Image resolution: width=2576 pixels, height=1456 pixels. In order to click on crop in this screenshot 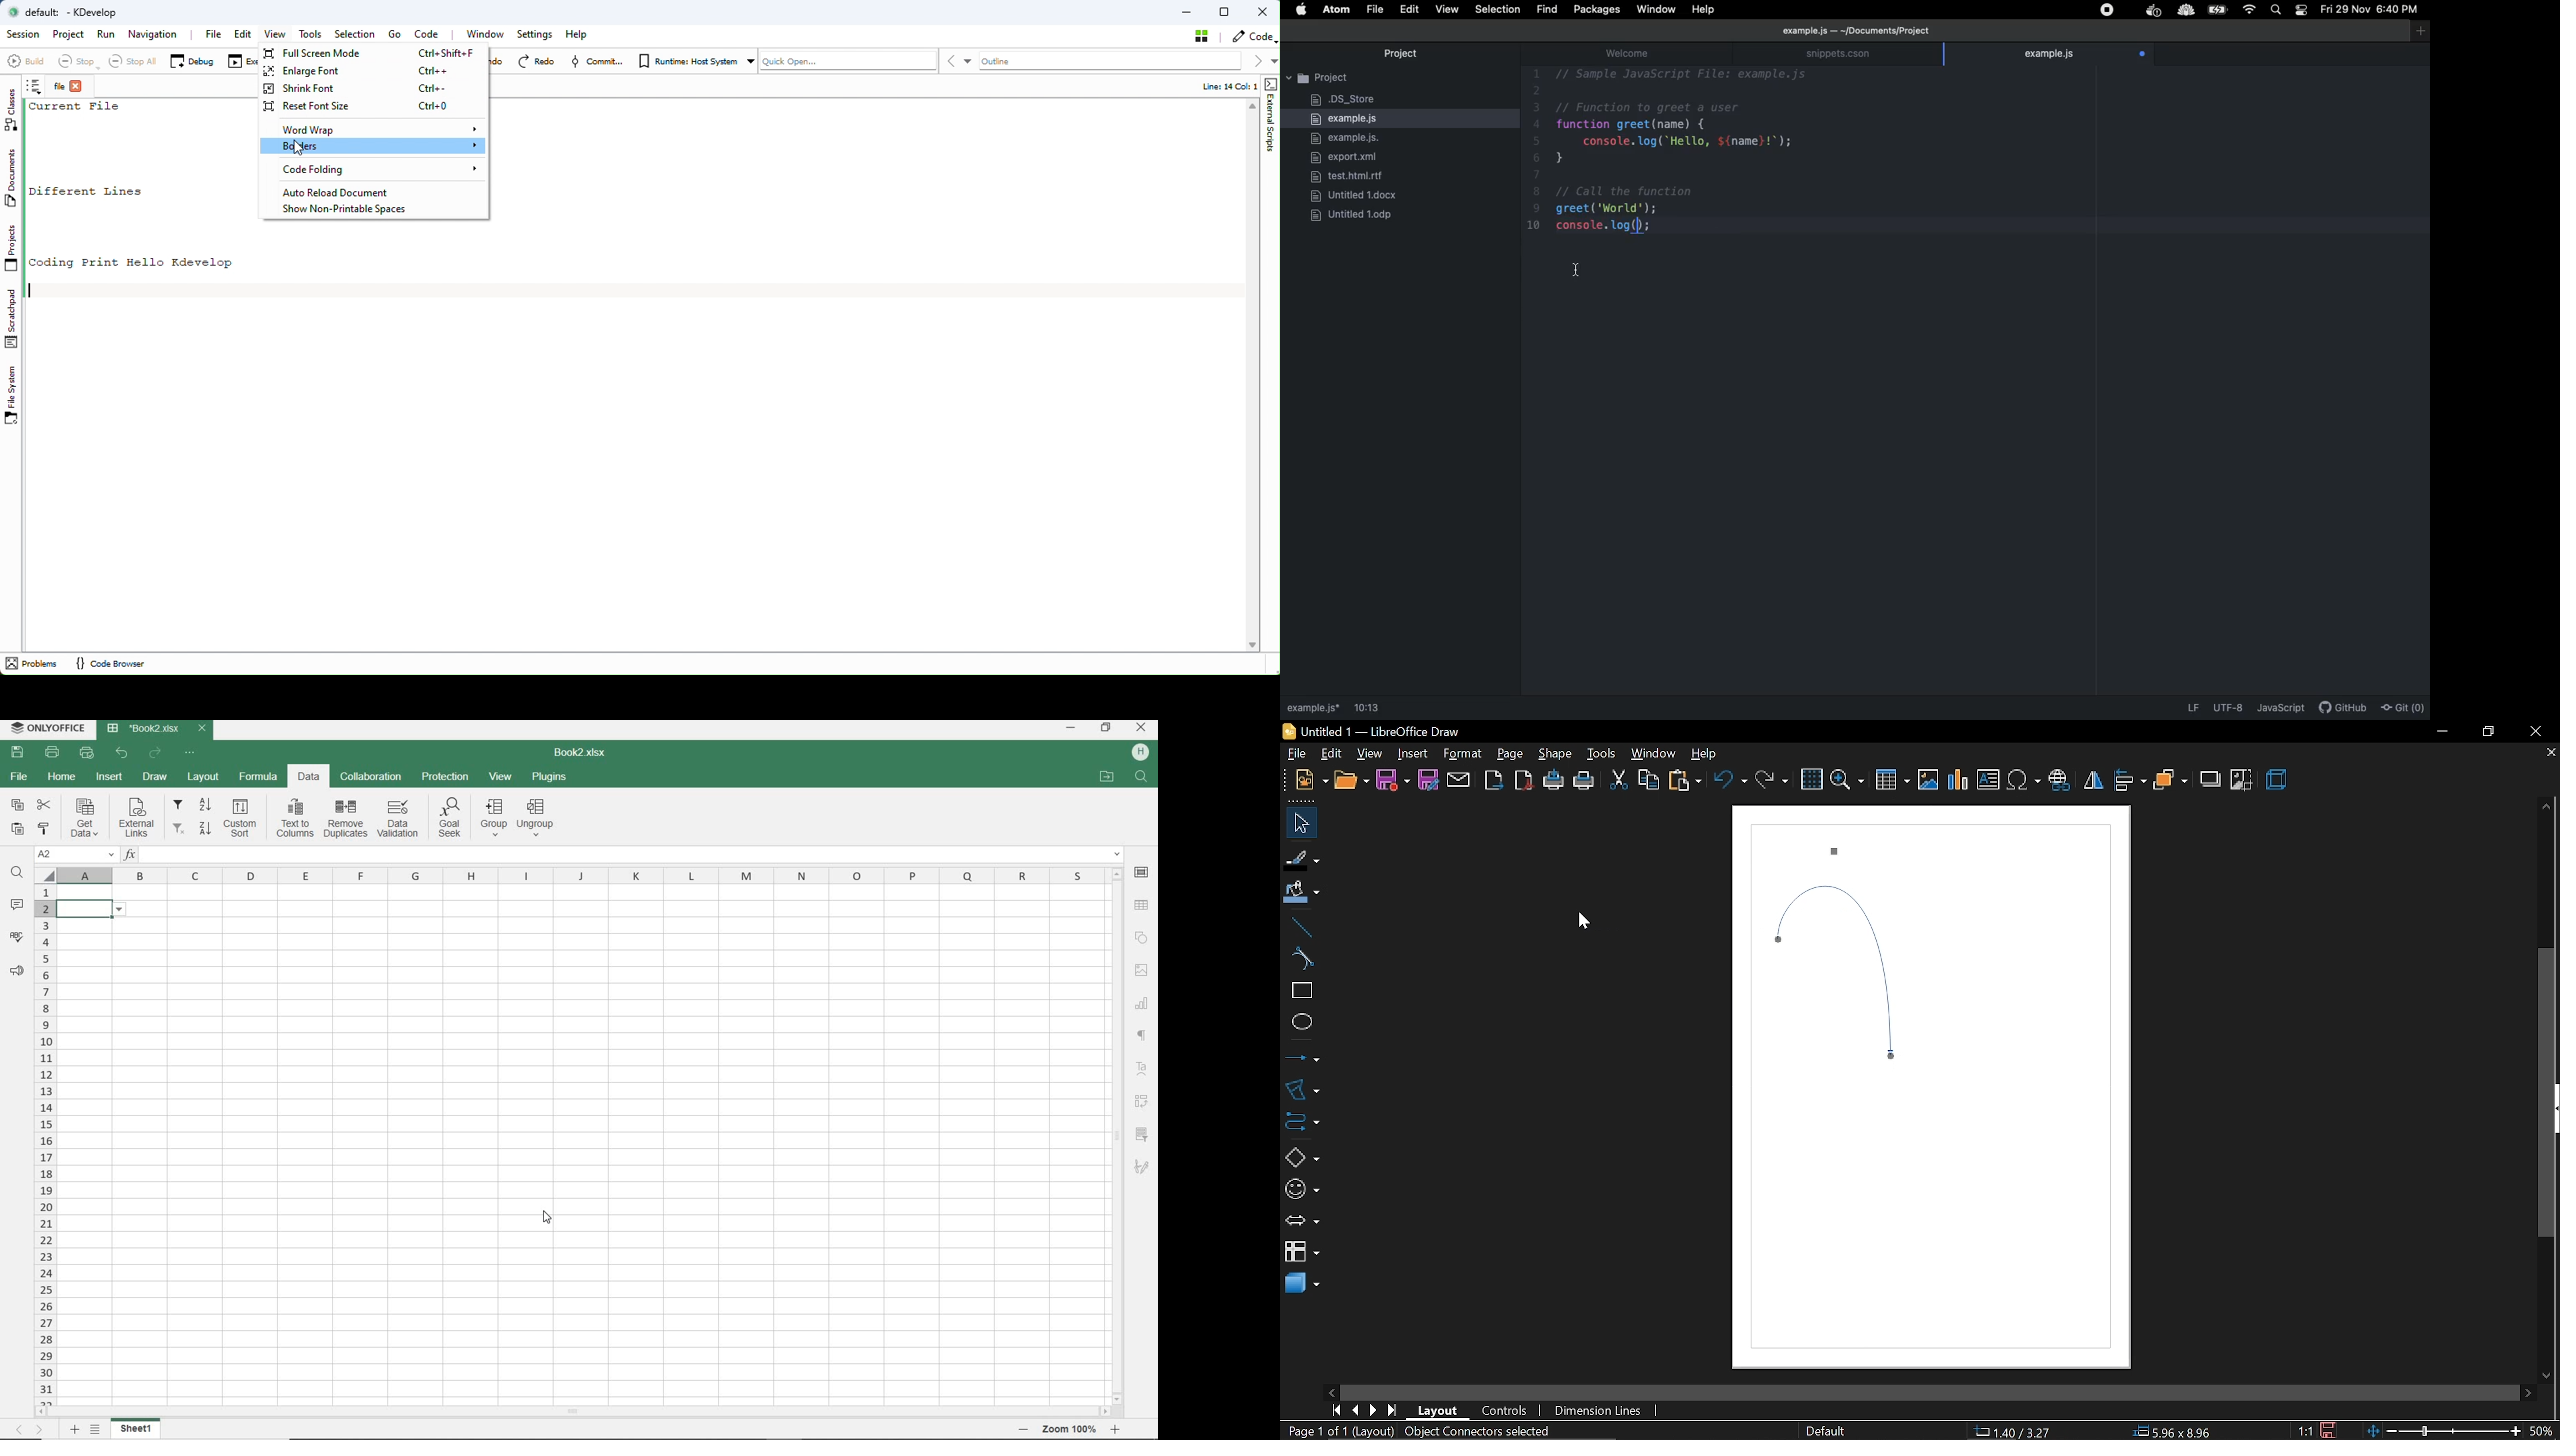, I will do `click(2242, 780)`.